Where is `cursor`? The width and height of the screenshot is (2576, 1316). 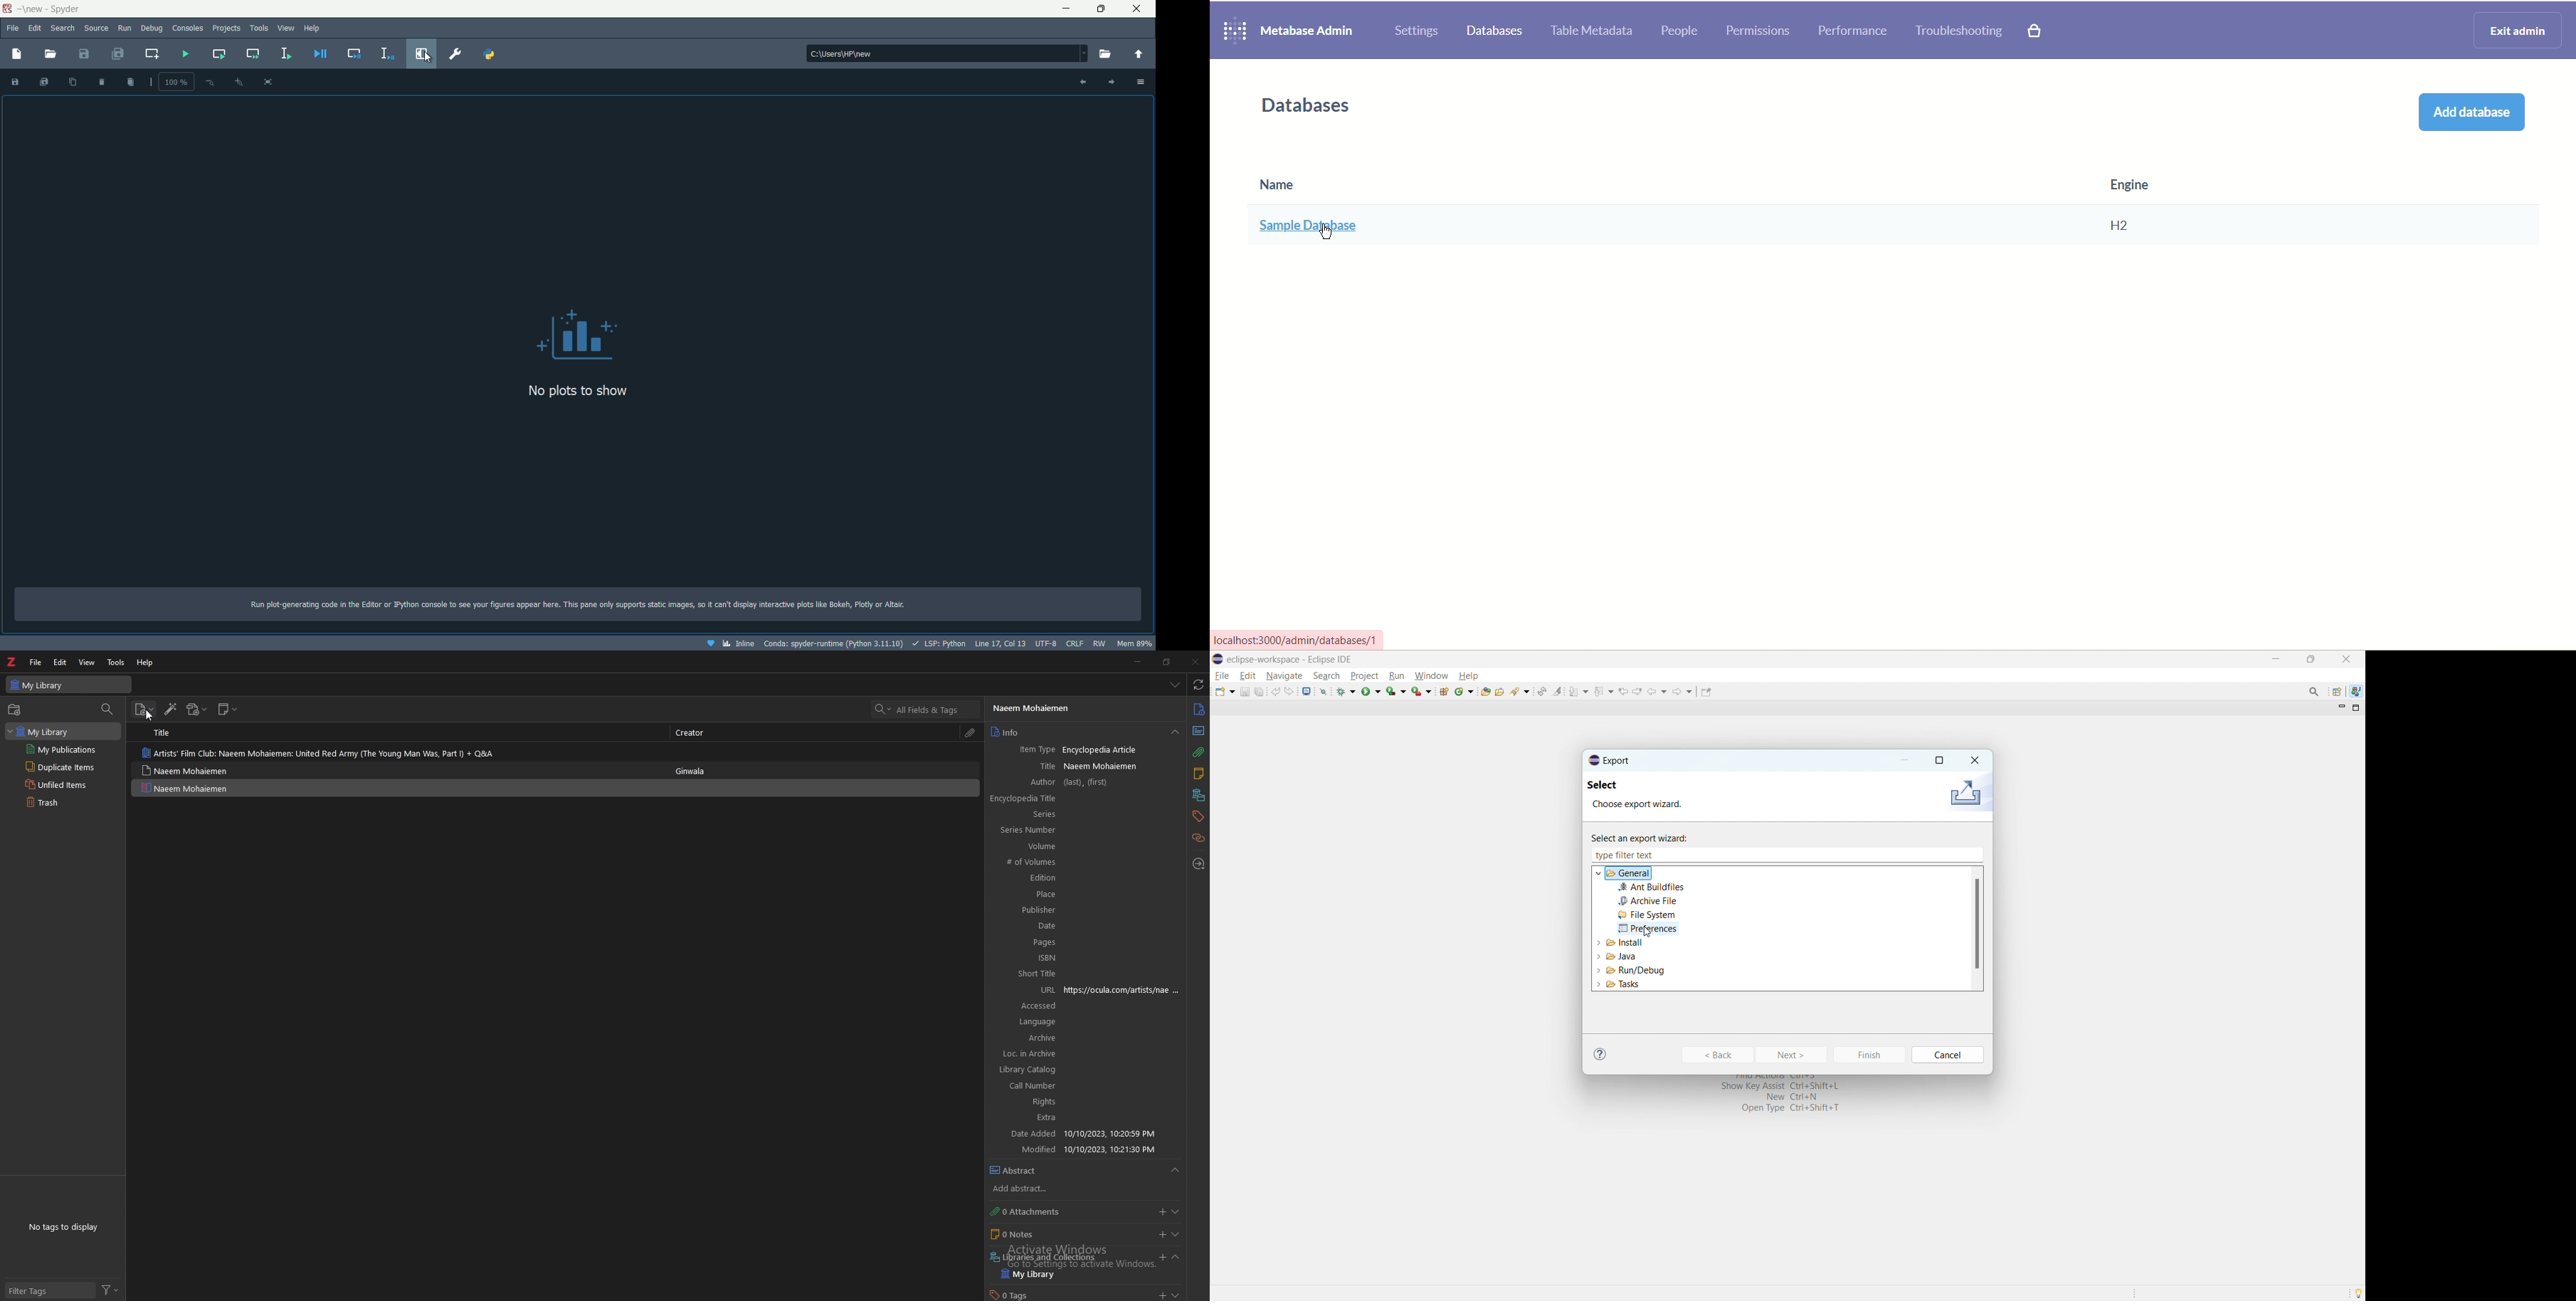
cursor is located at coordinates (428, 58).